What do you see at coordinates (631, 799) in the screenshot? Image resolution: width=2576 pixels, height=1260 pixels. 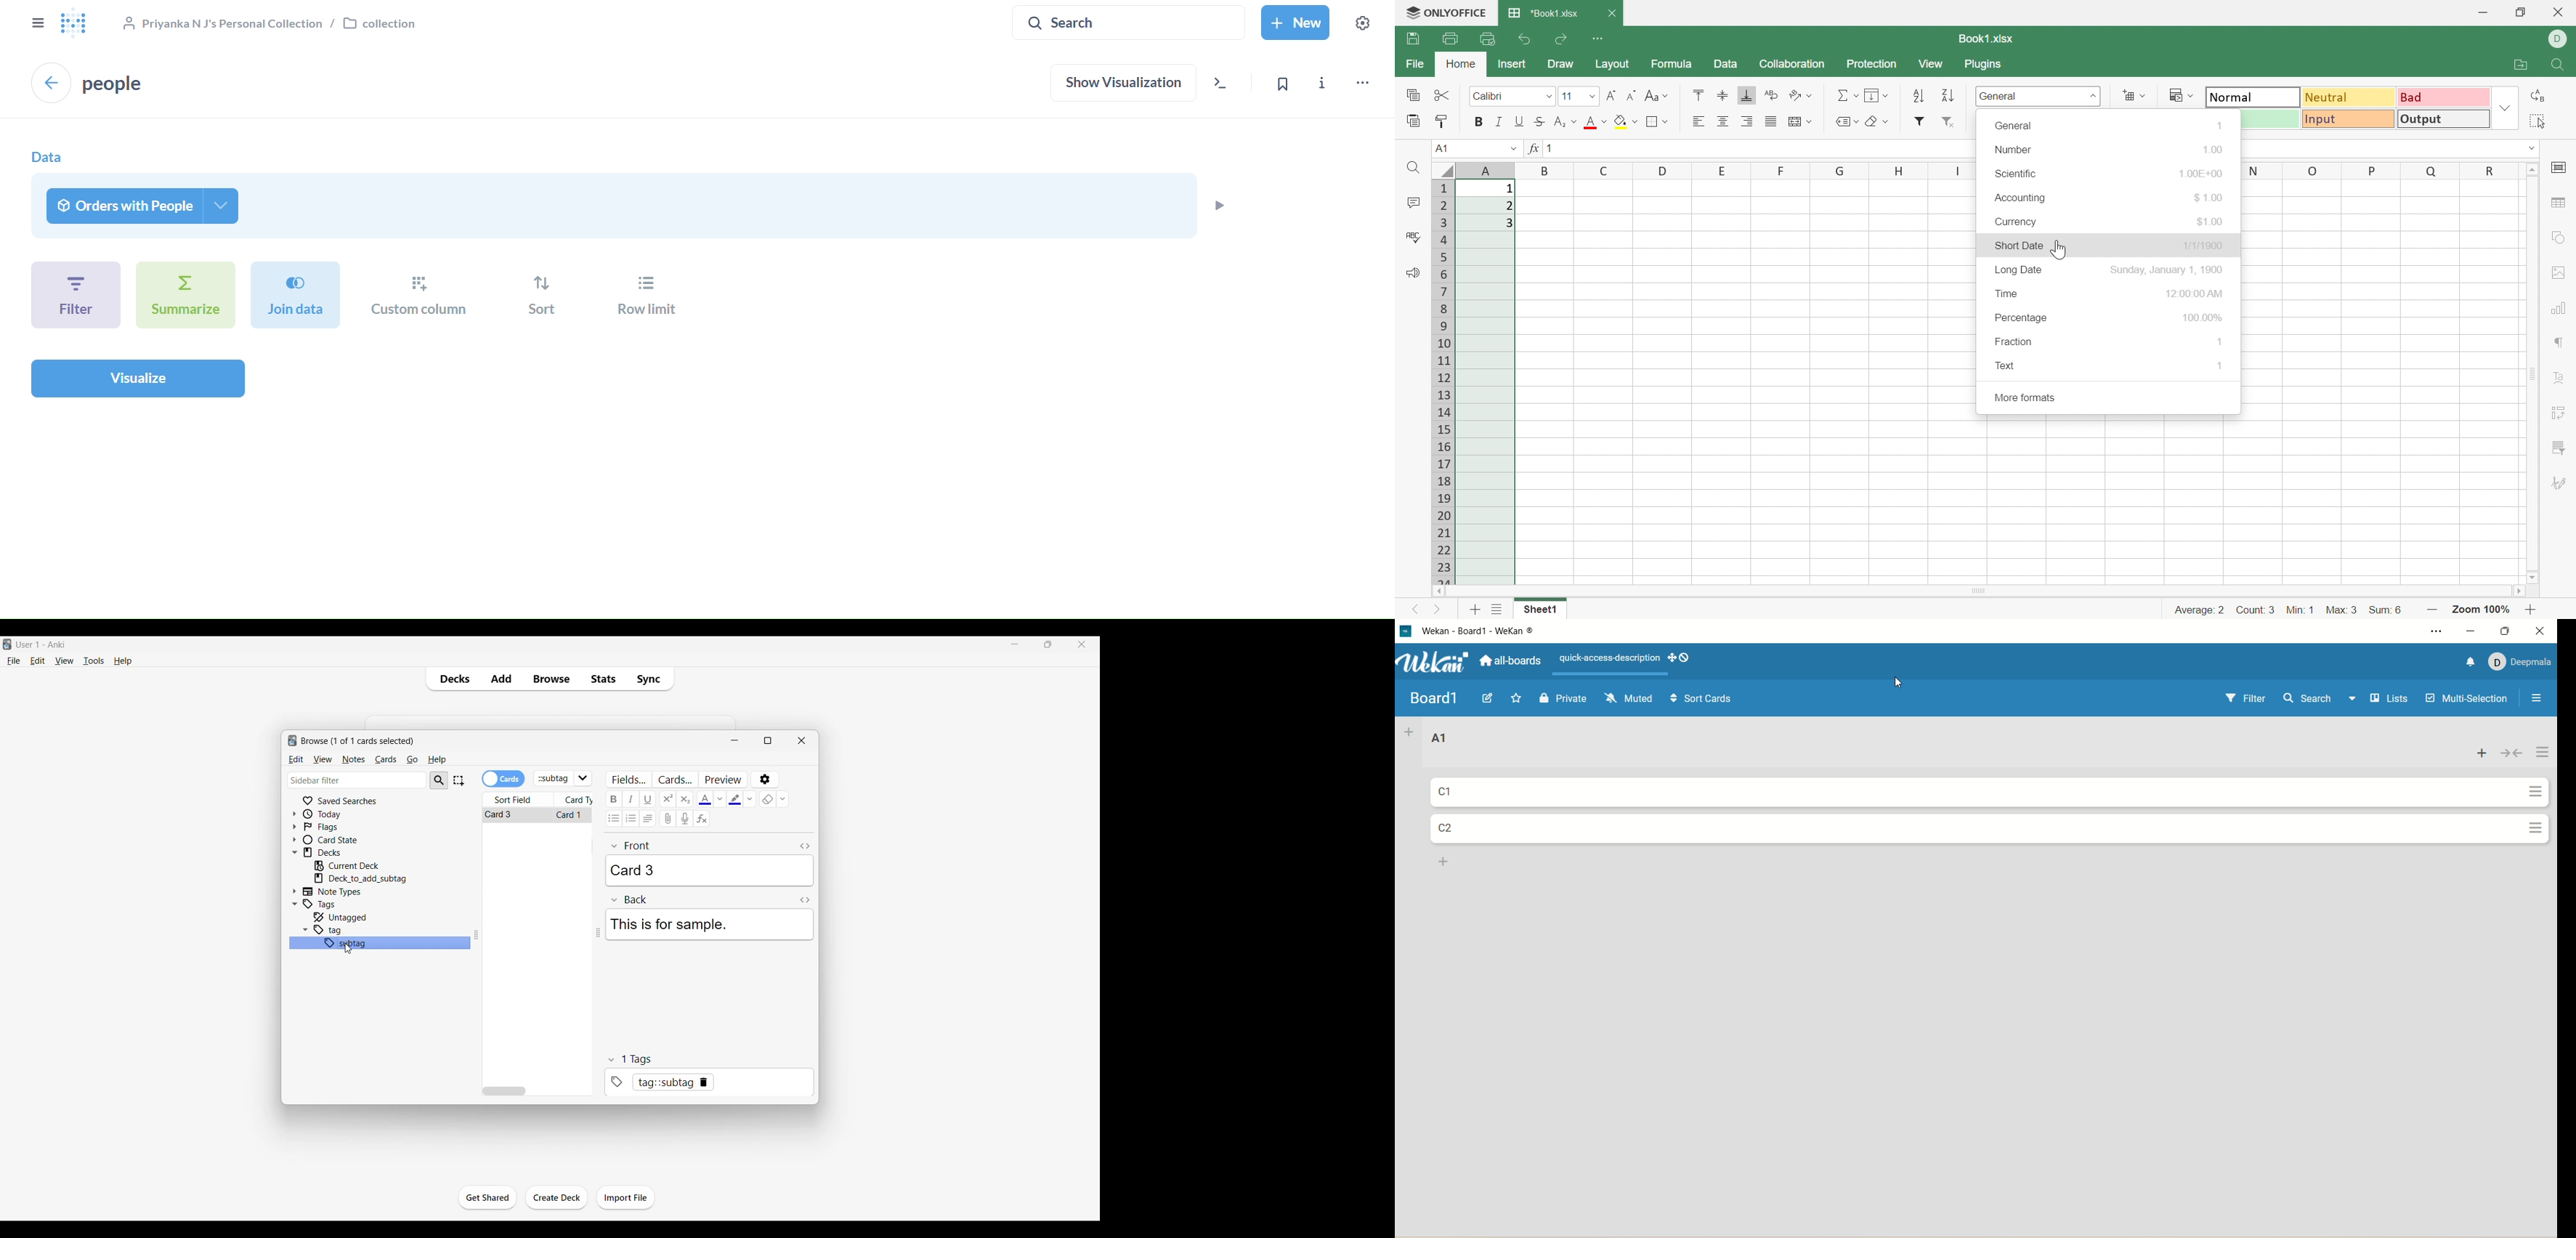 I see `Italic text` at bounding box center [631, 799].